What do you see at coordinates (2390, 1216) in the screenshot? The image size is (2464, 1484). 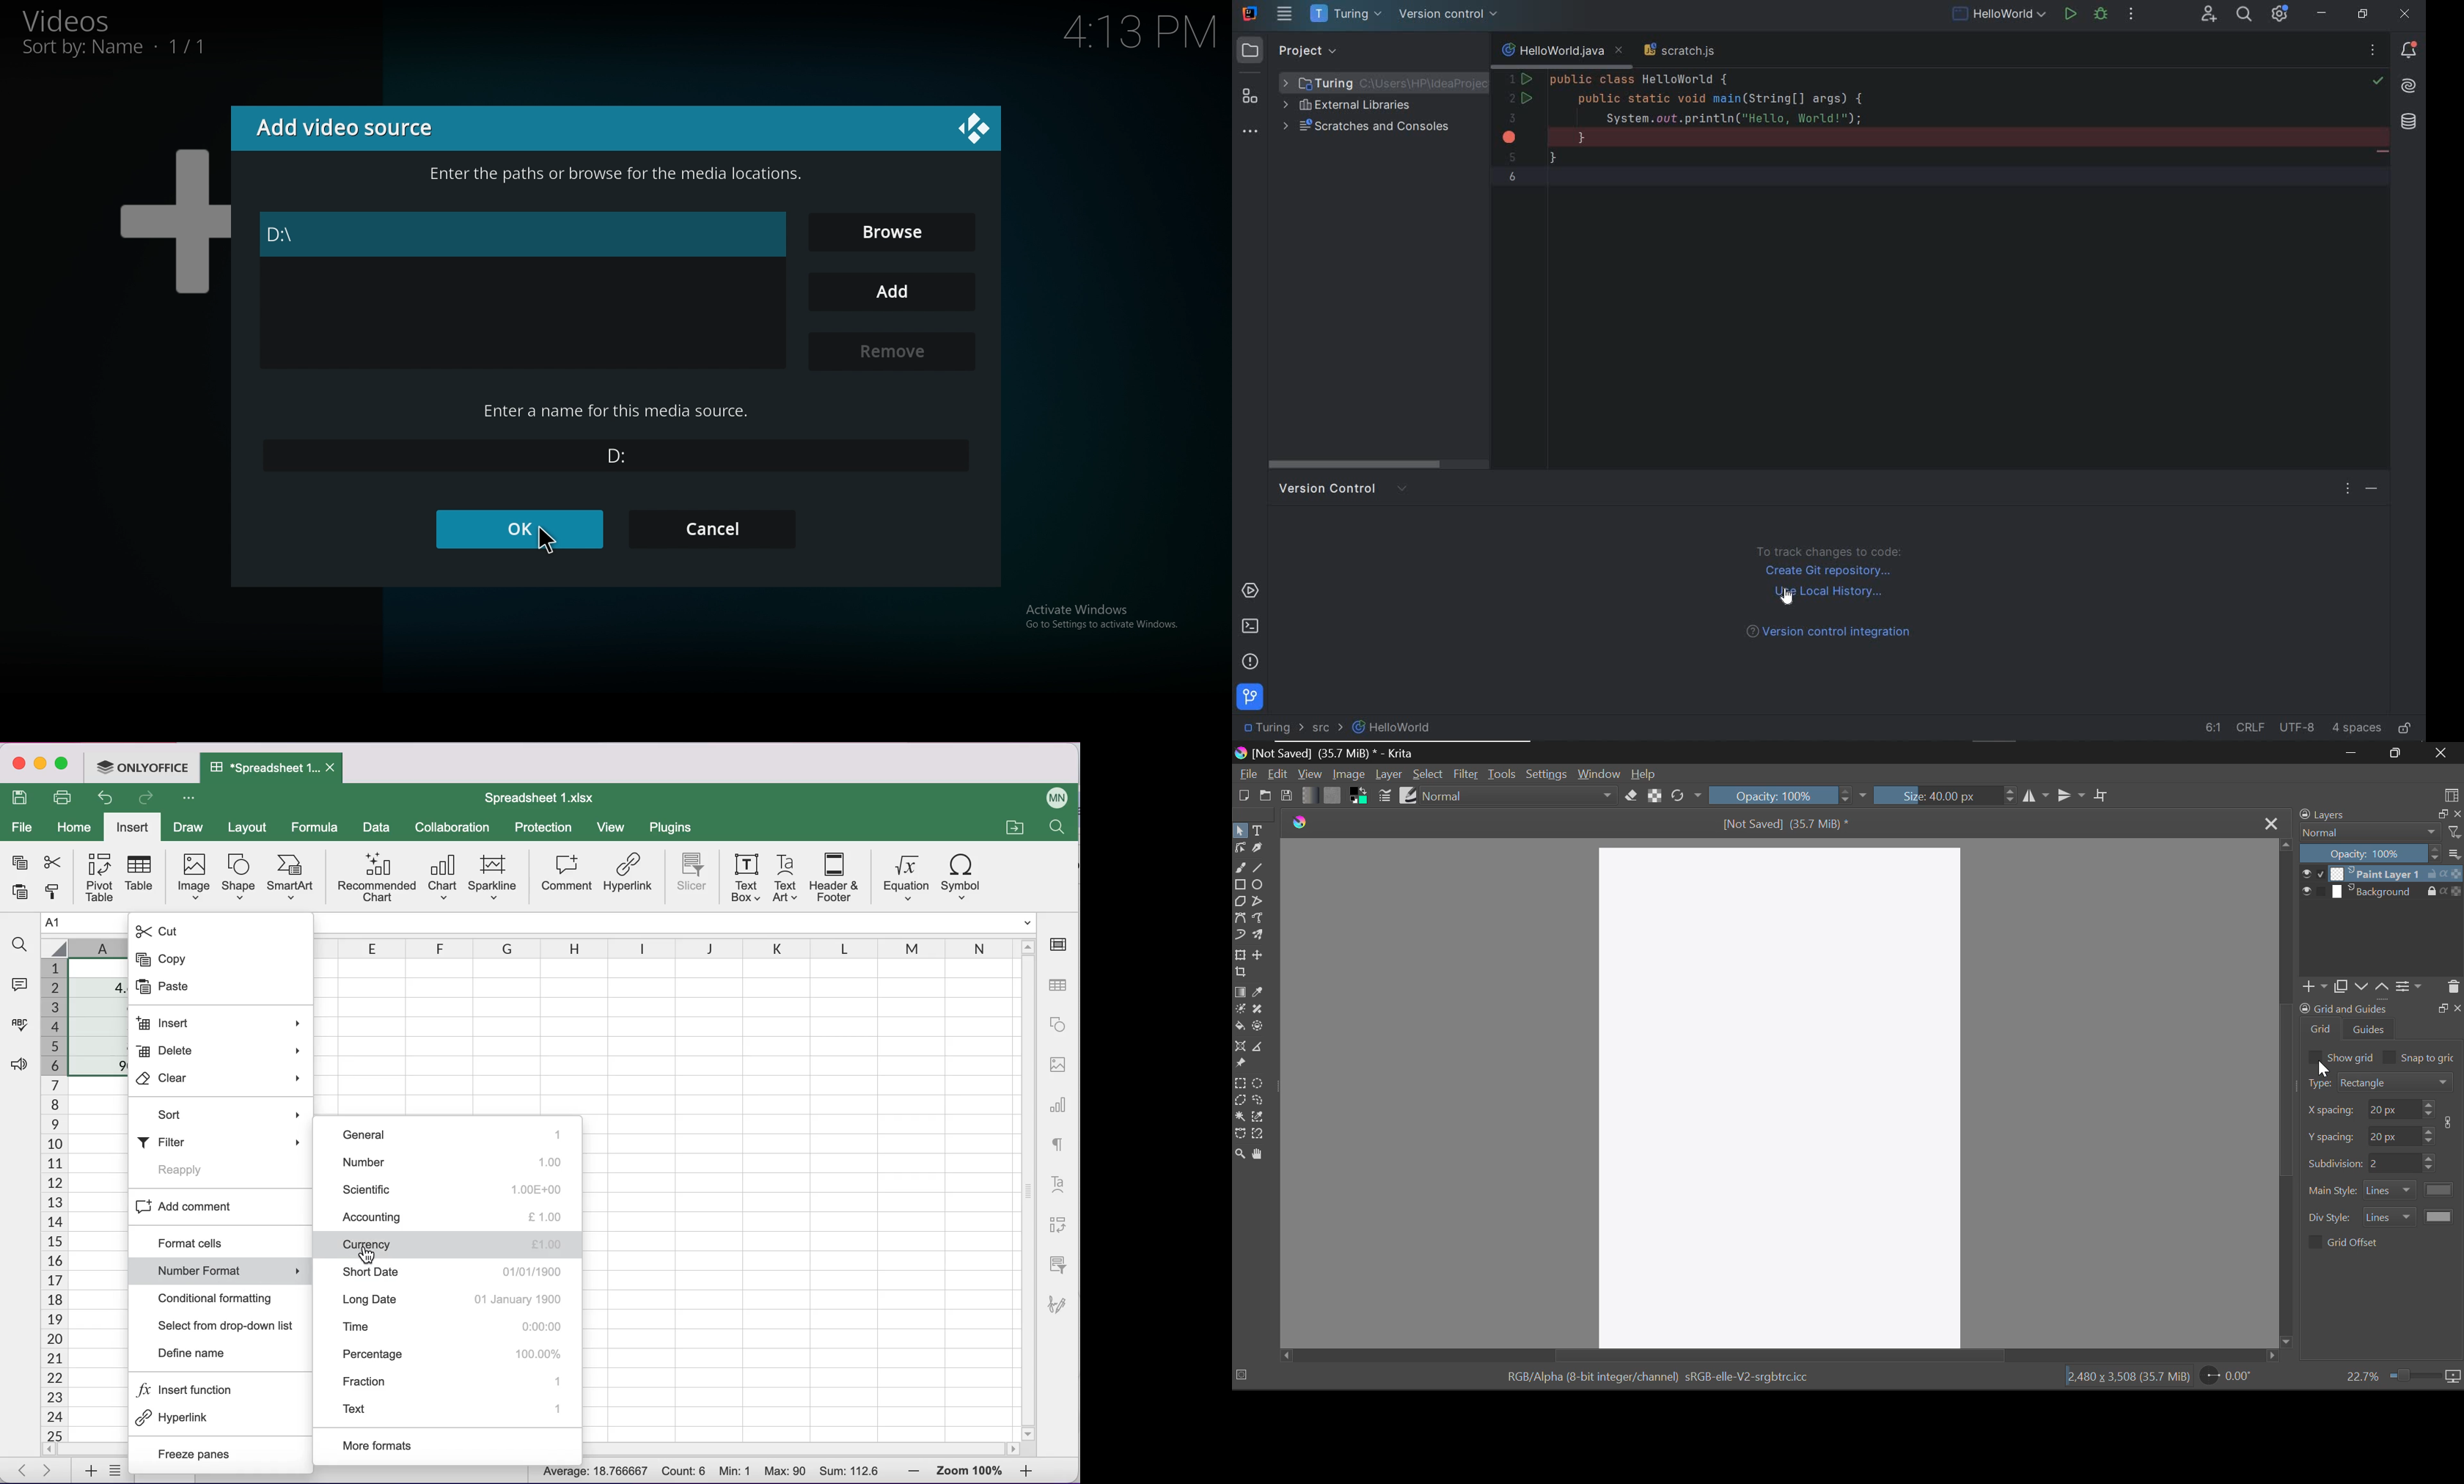 I see `style` at bounding box center [2390, 1216].